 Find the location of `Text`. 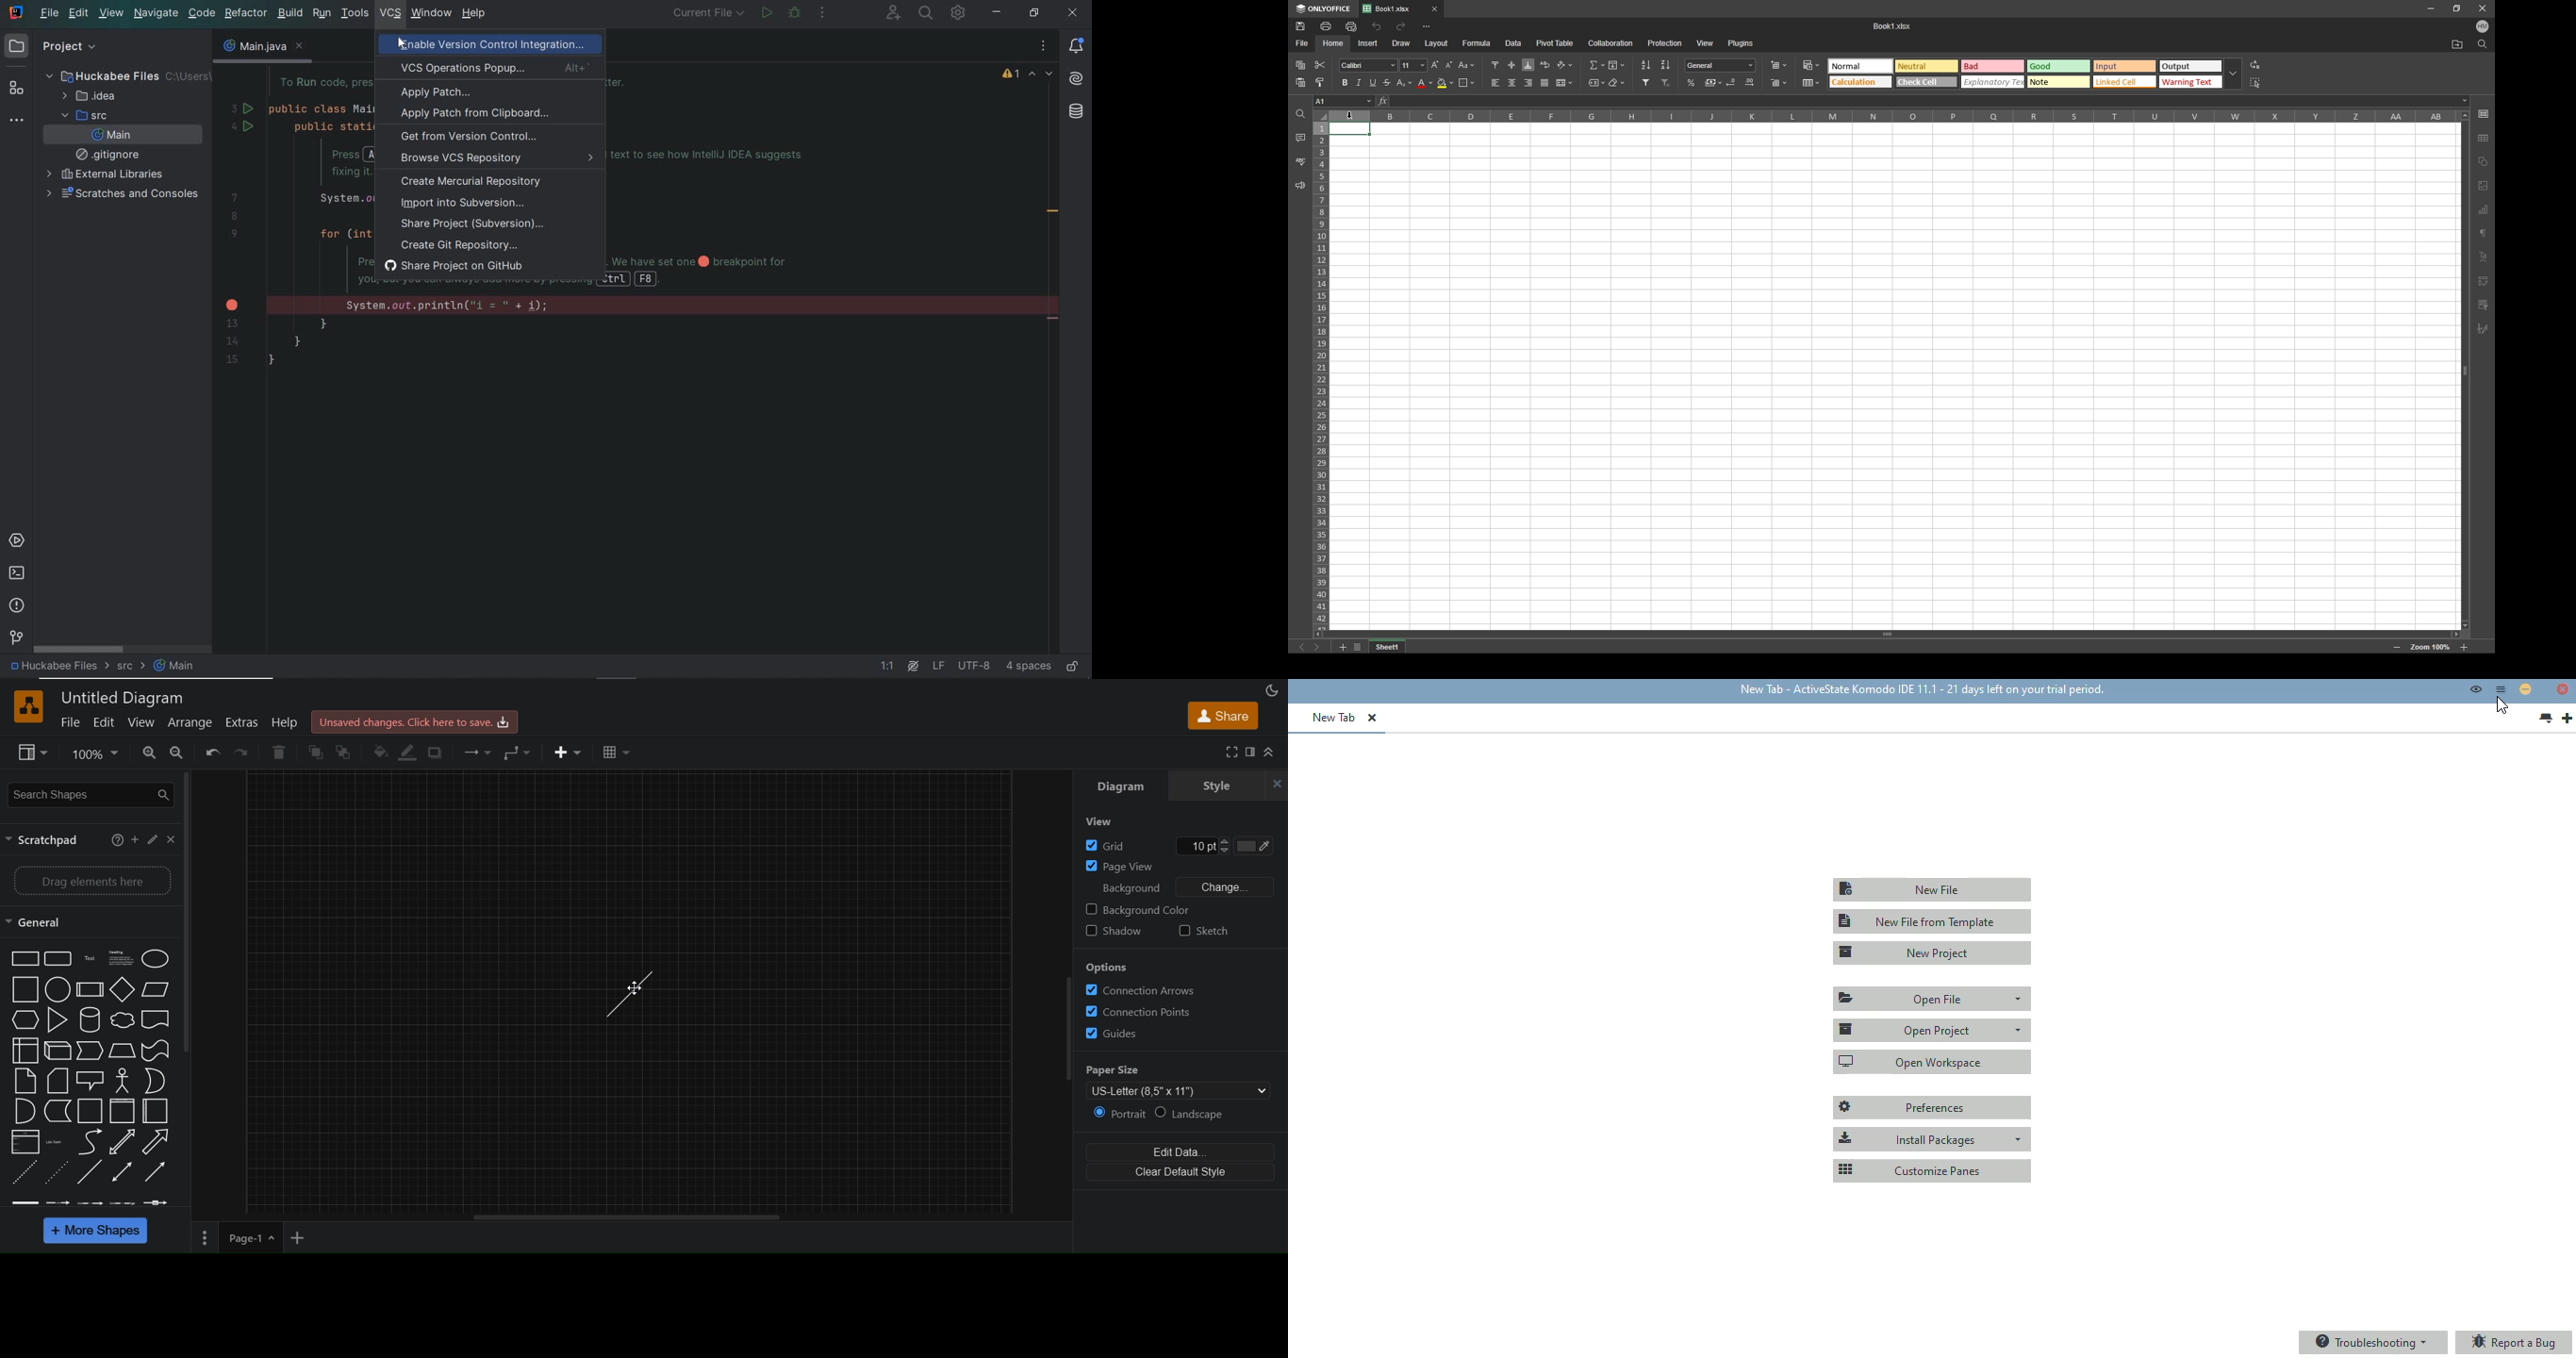

Text is located at coordinates (87, 957).